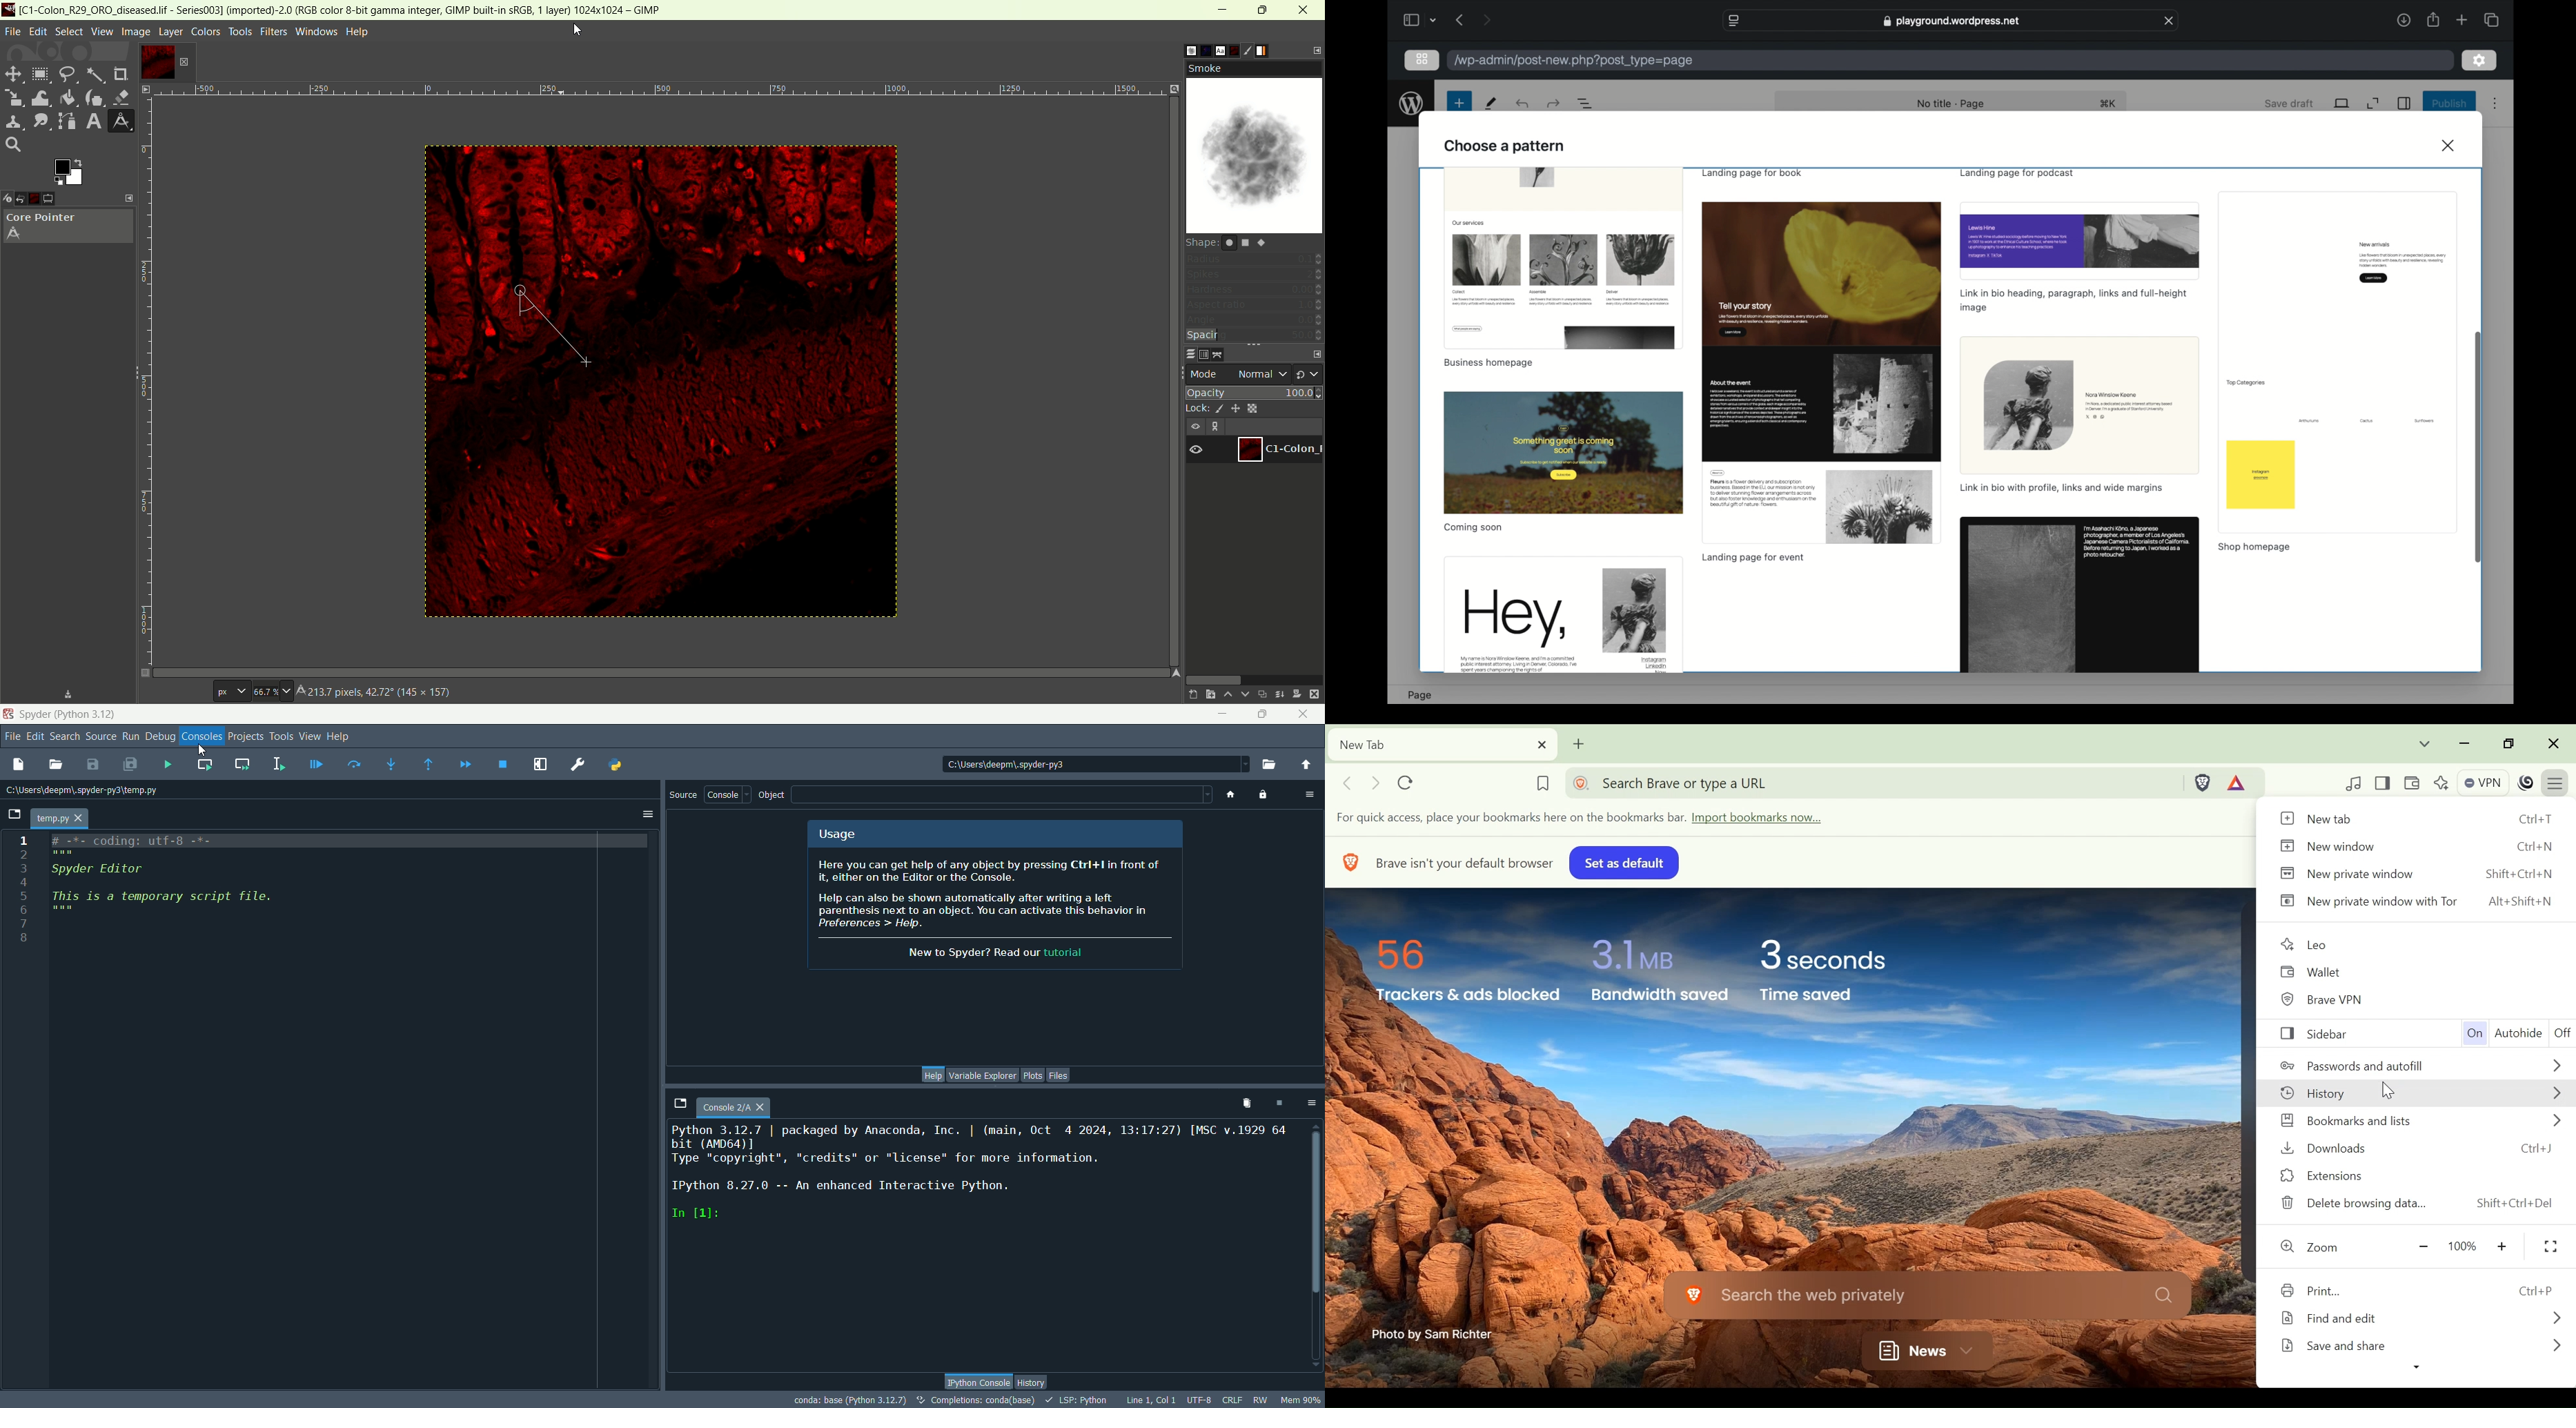  What do you see at coordinates (8, 199) in the screenshot?
I see `device status` at bounding box center [8, 199].